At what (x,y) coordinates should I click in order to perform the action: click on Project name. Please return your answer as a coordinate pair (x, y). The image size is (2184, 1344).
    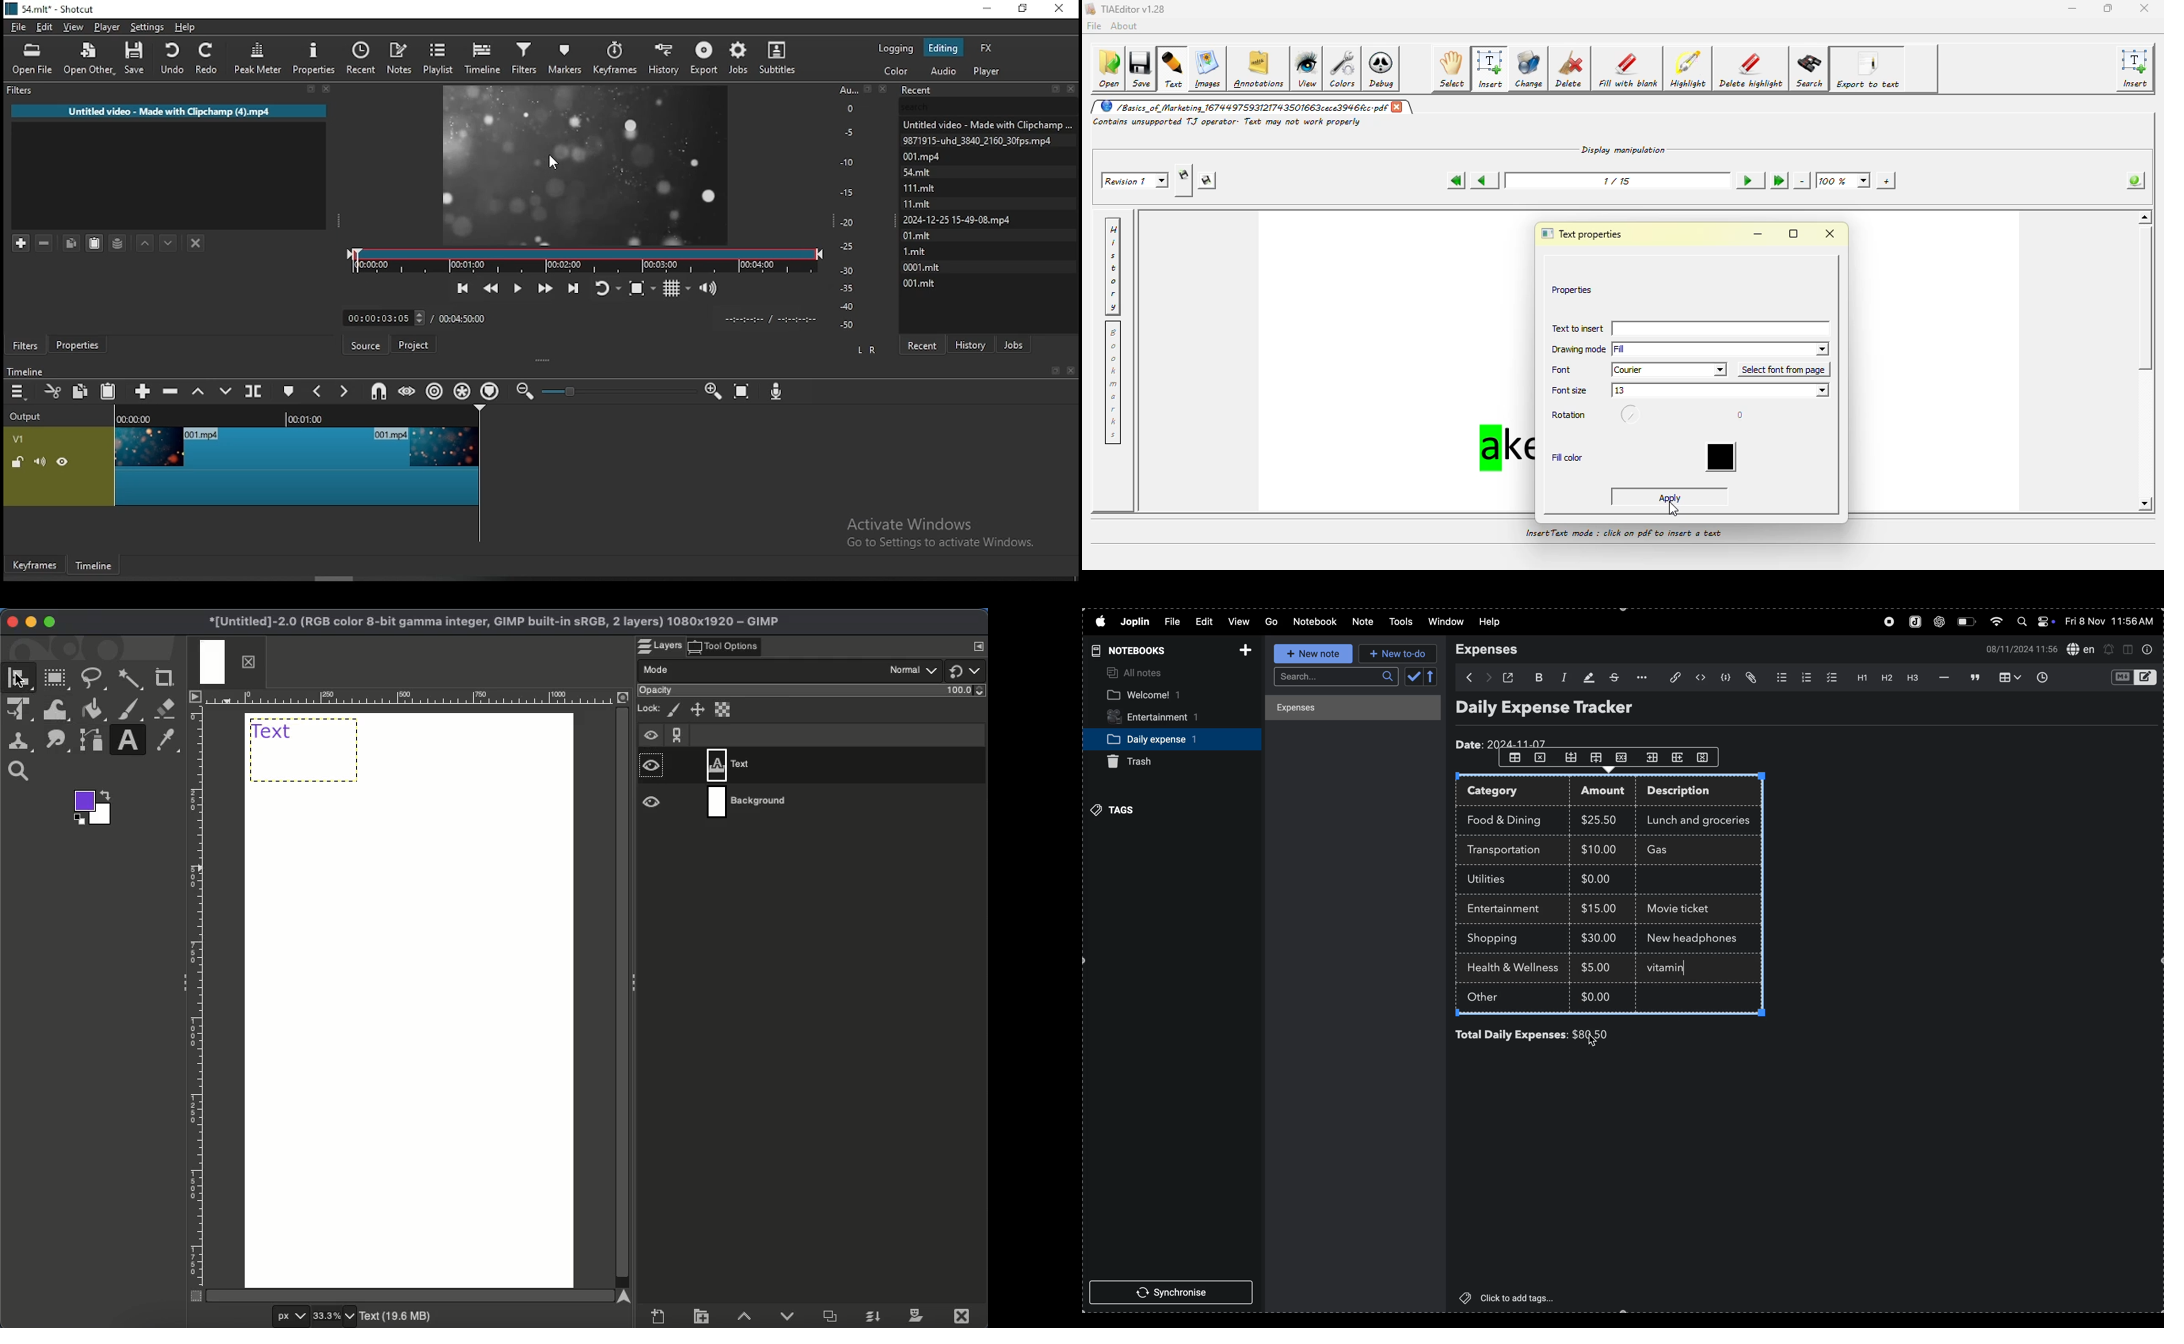
    Looking at the image, I should click on (492, 622).